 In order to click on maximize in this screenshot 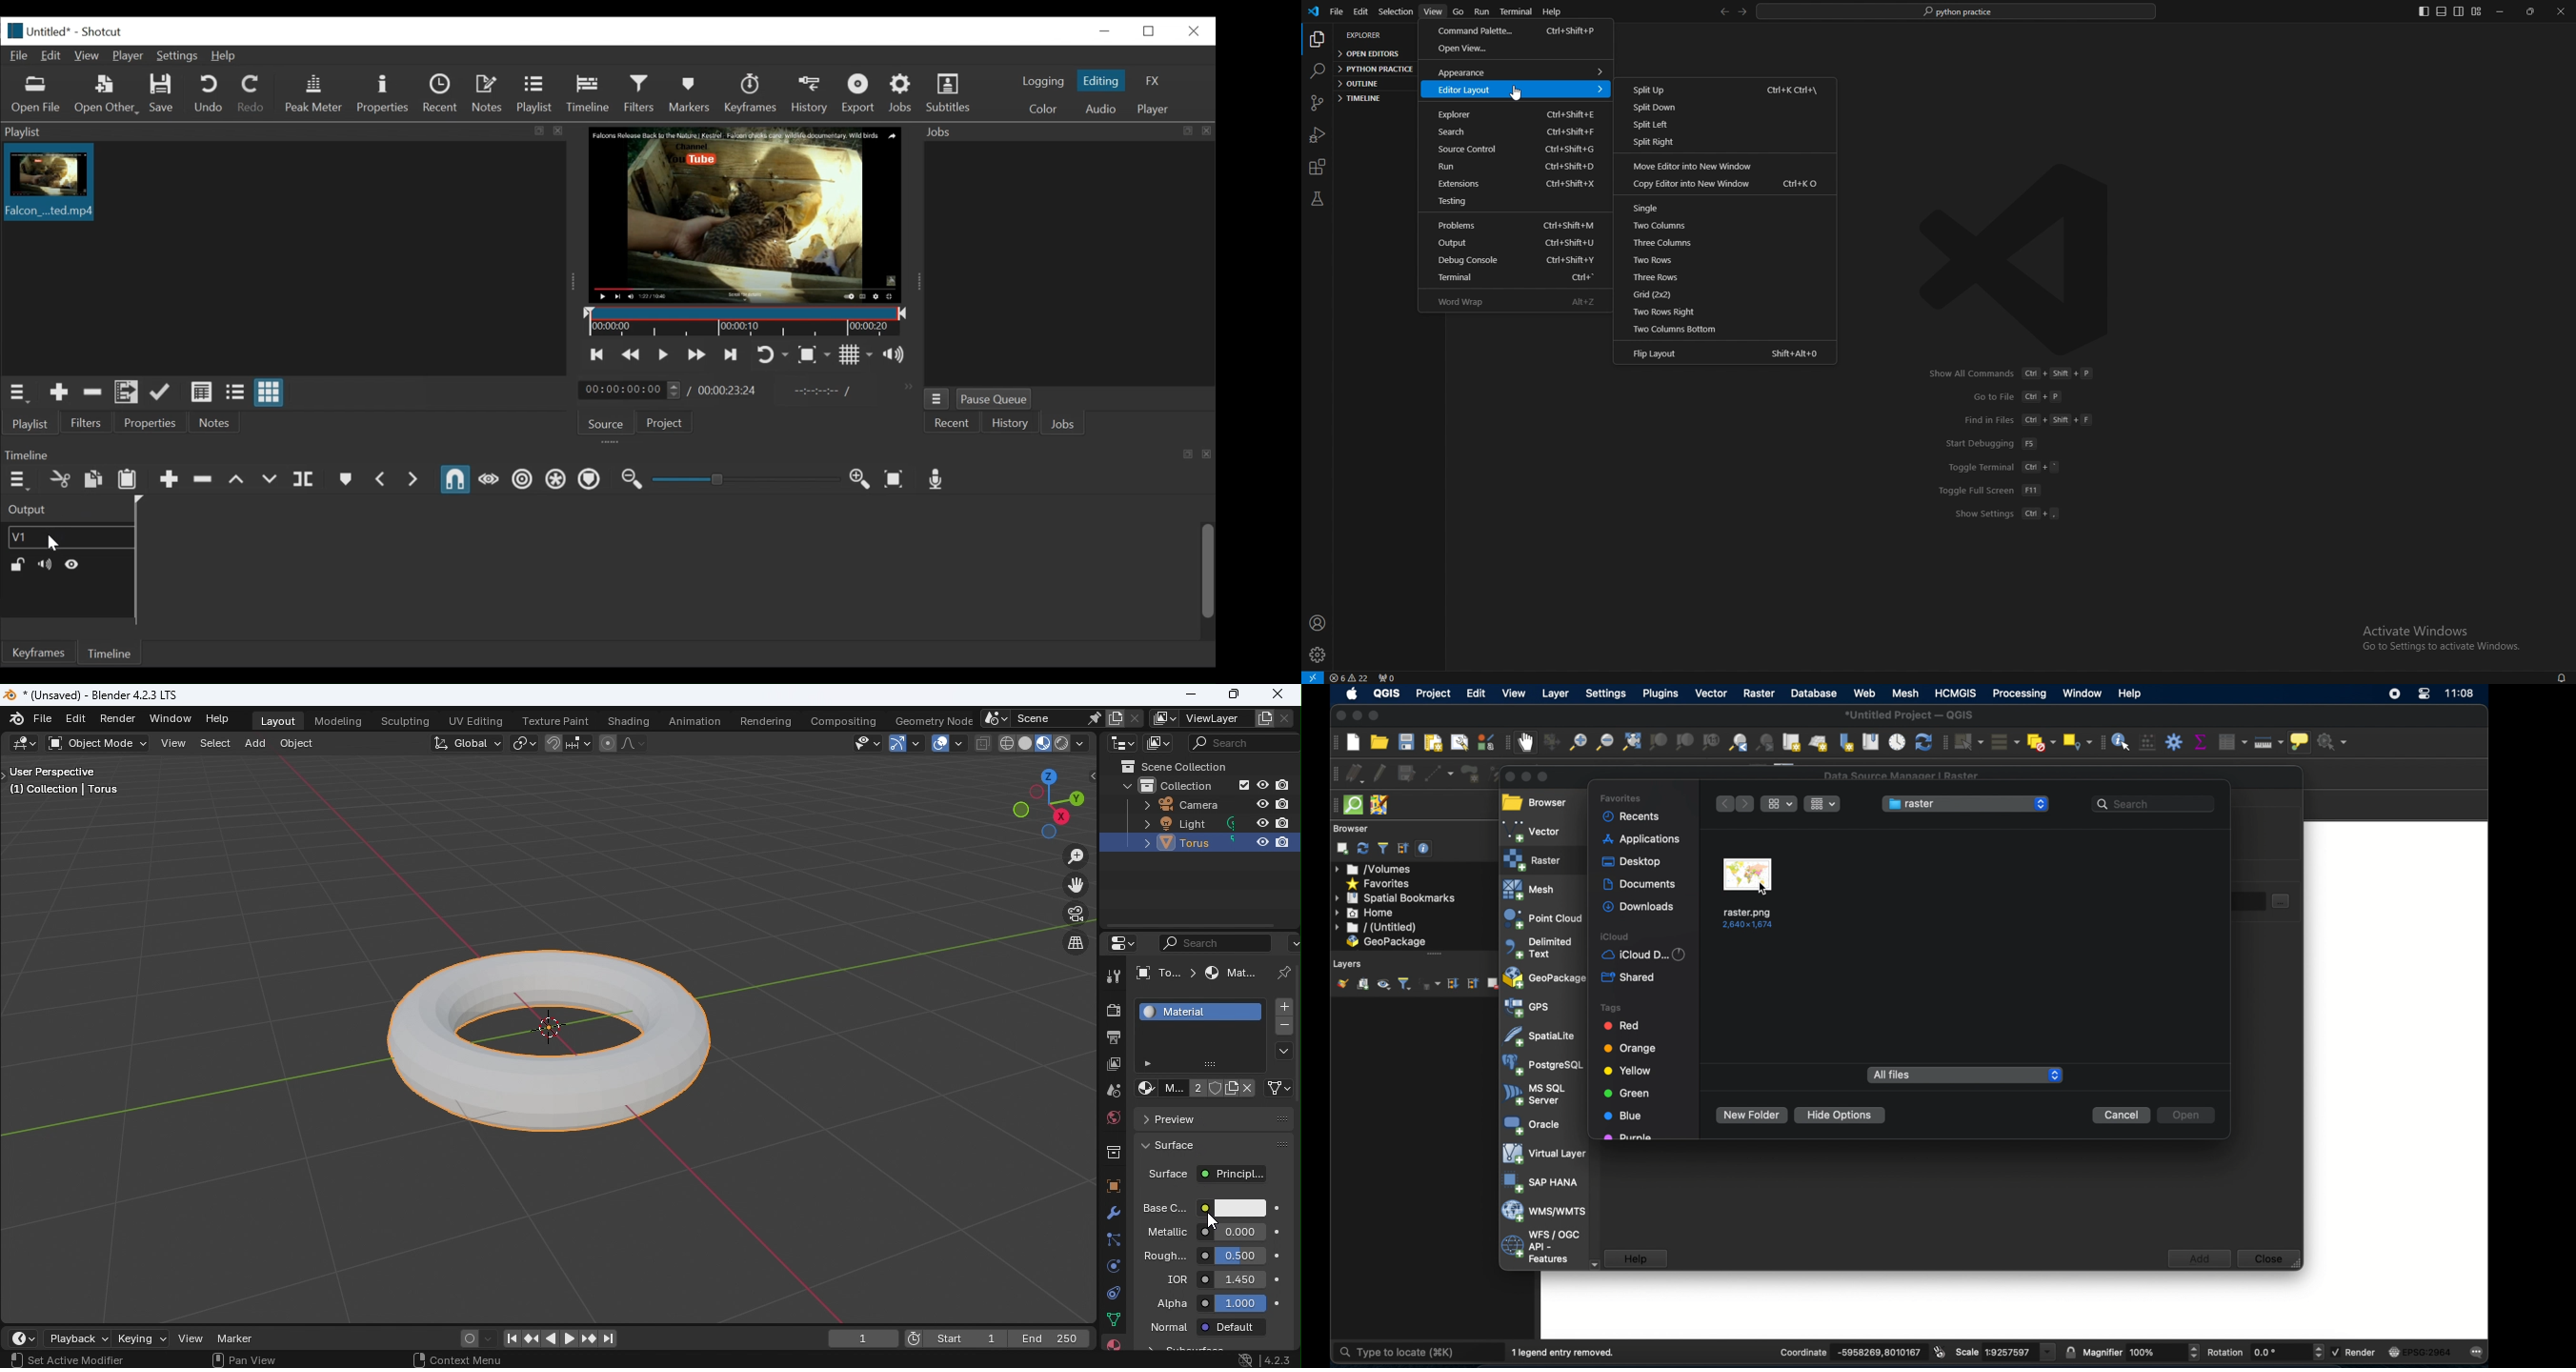, I will do `click(1544, 777)`.